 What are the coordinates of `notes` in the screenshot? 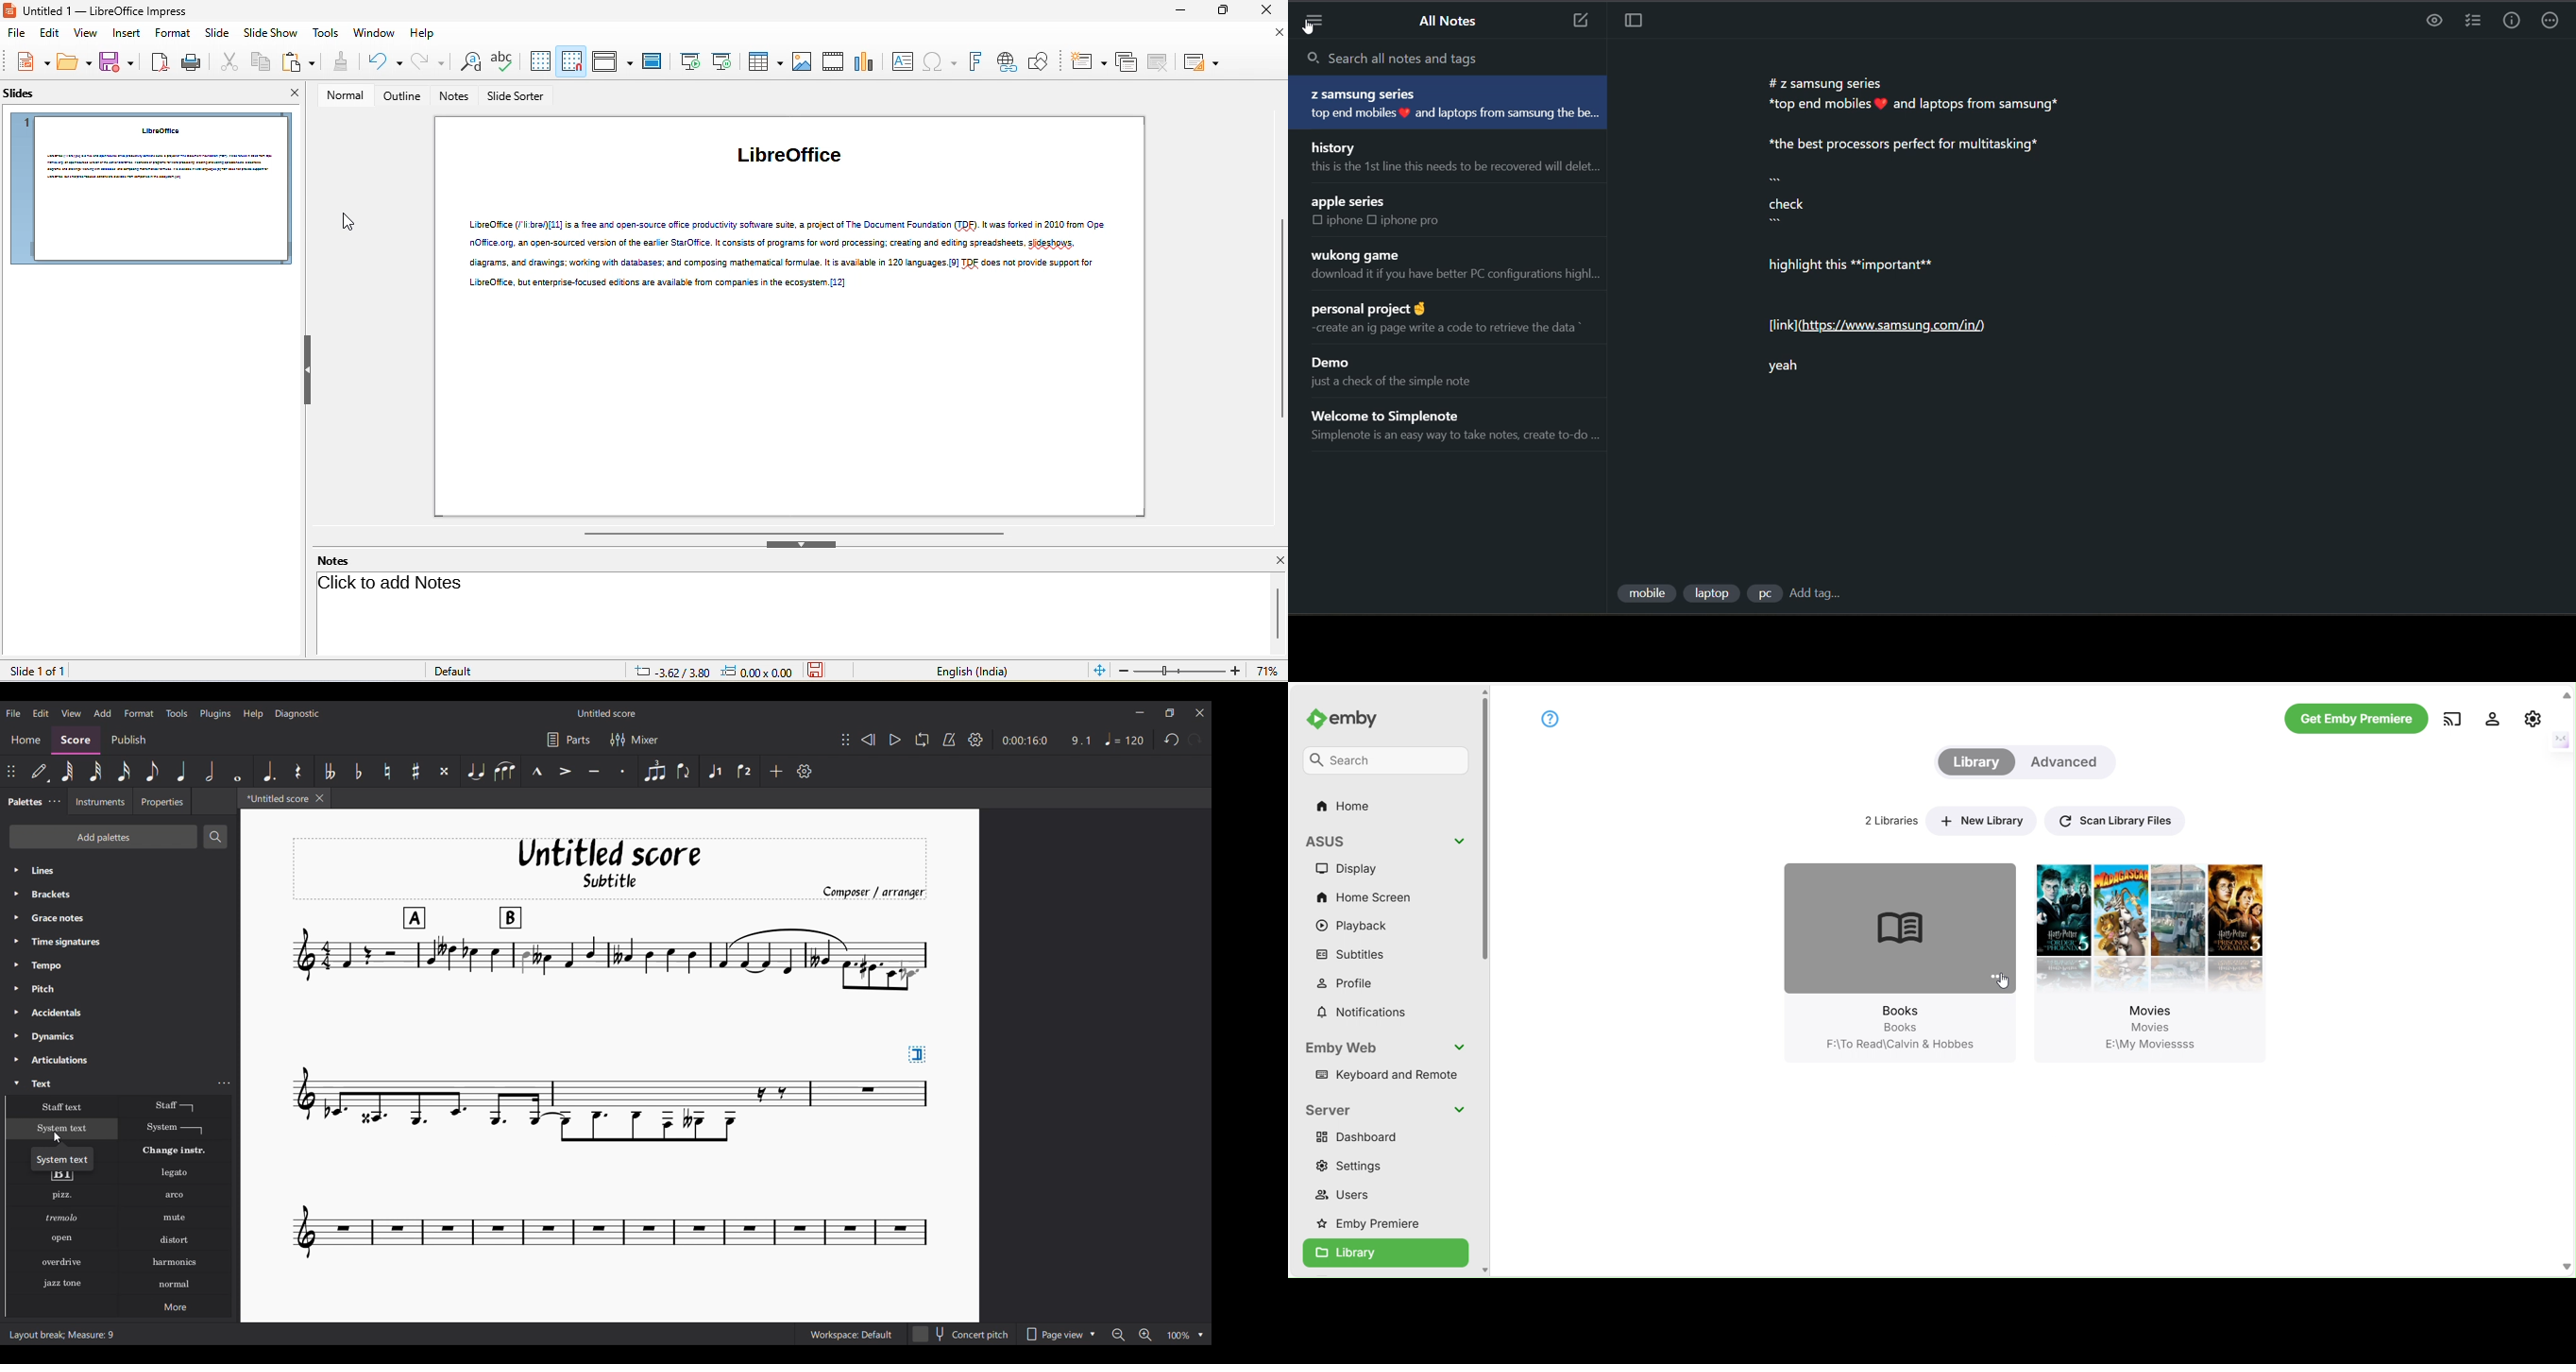 It's located at (455, 97).